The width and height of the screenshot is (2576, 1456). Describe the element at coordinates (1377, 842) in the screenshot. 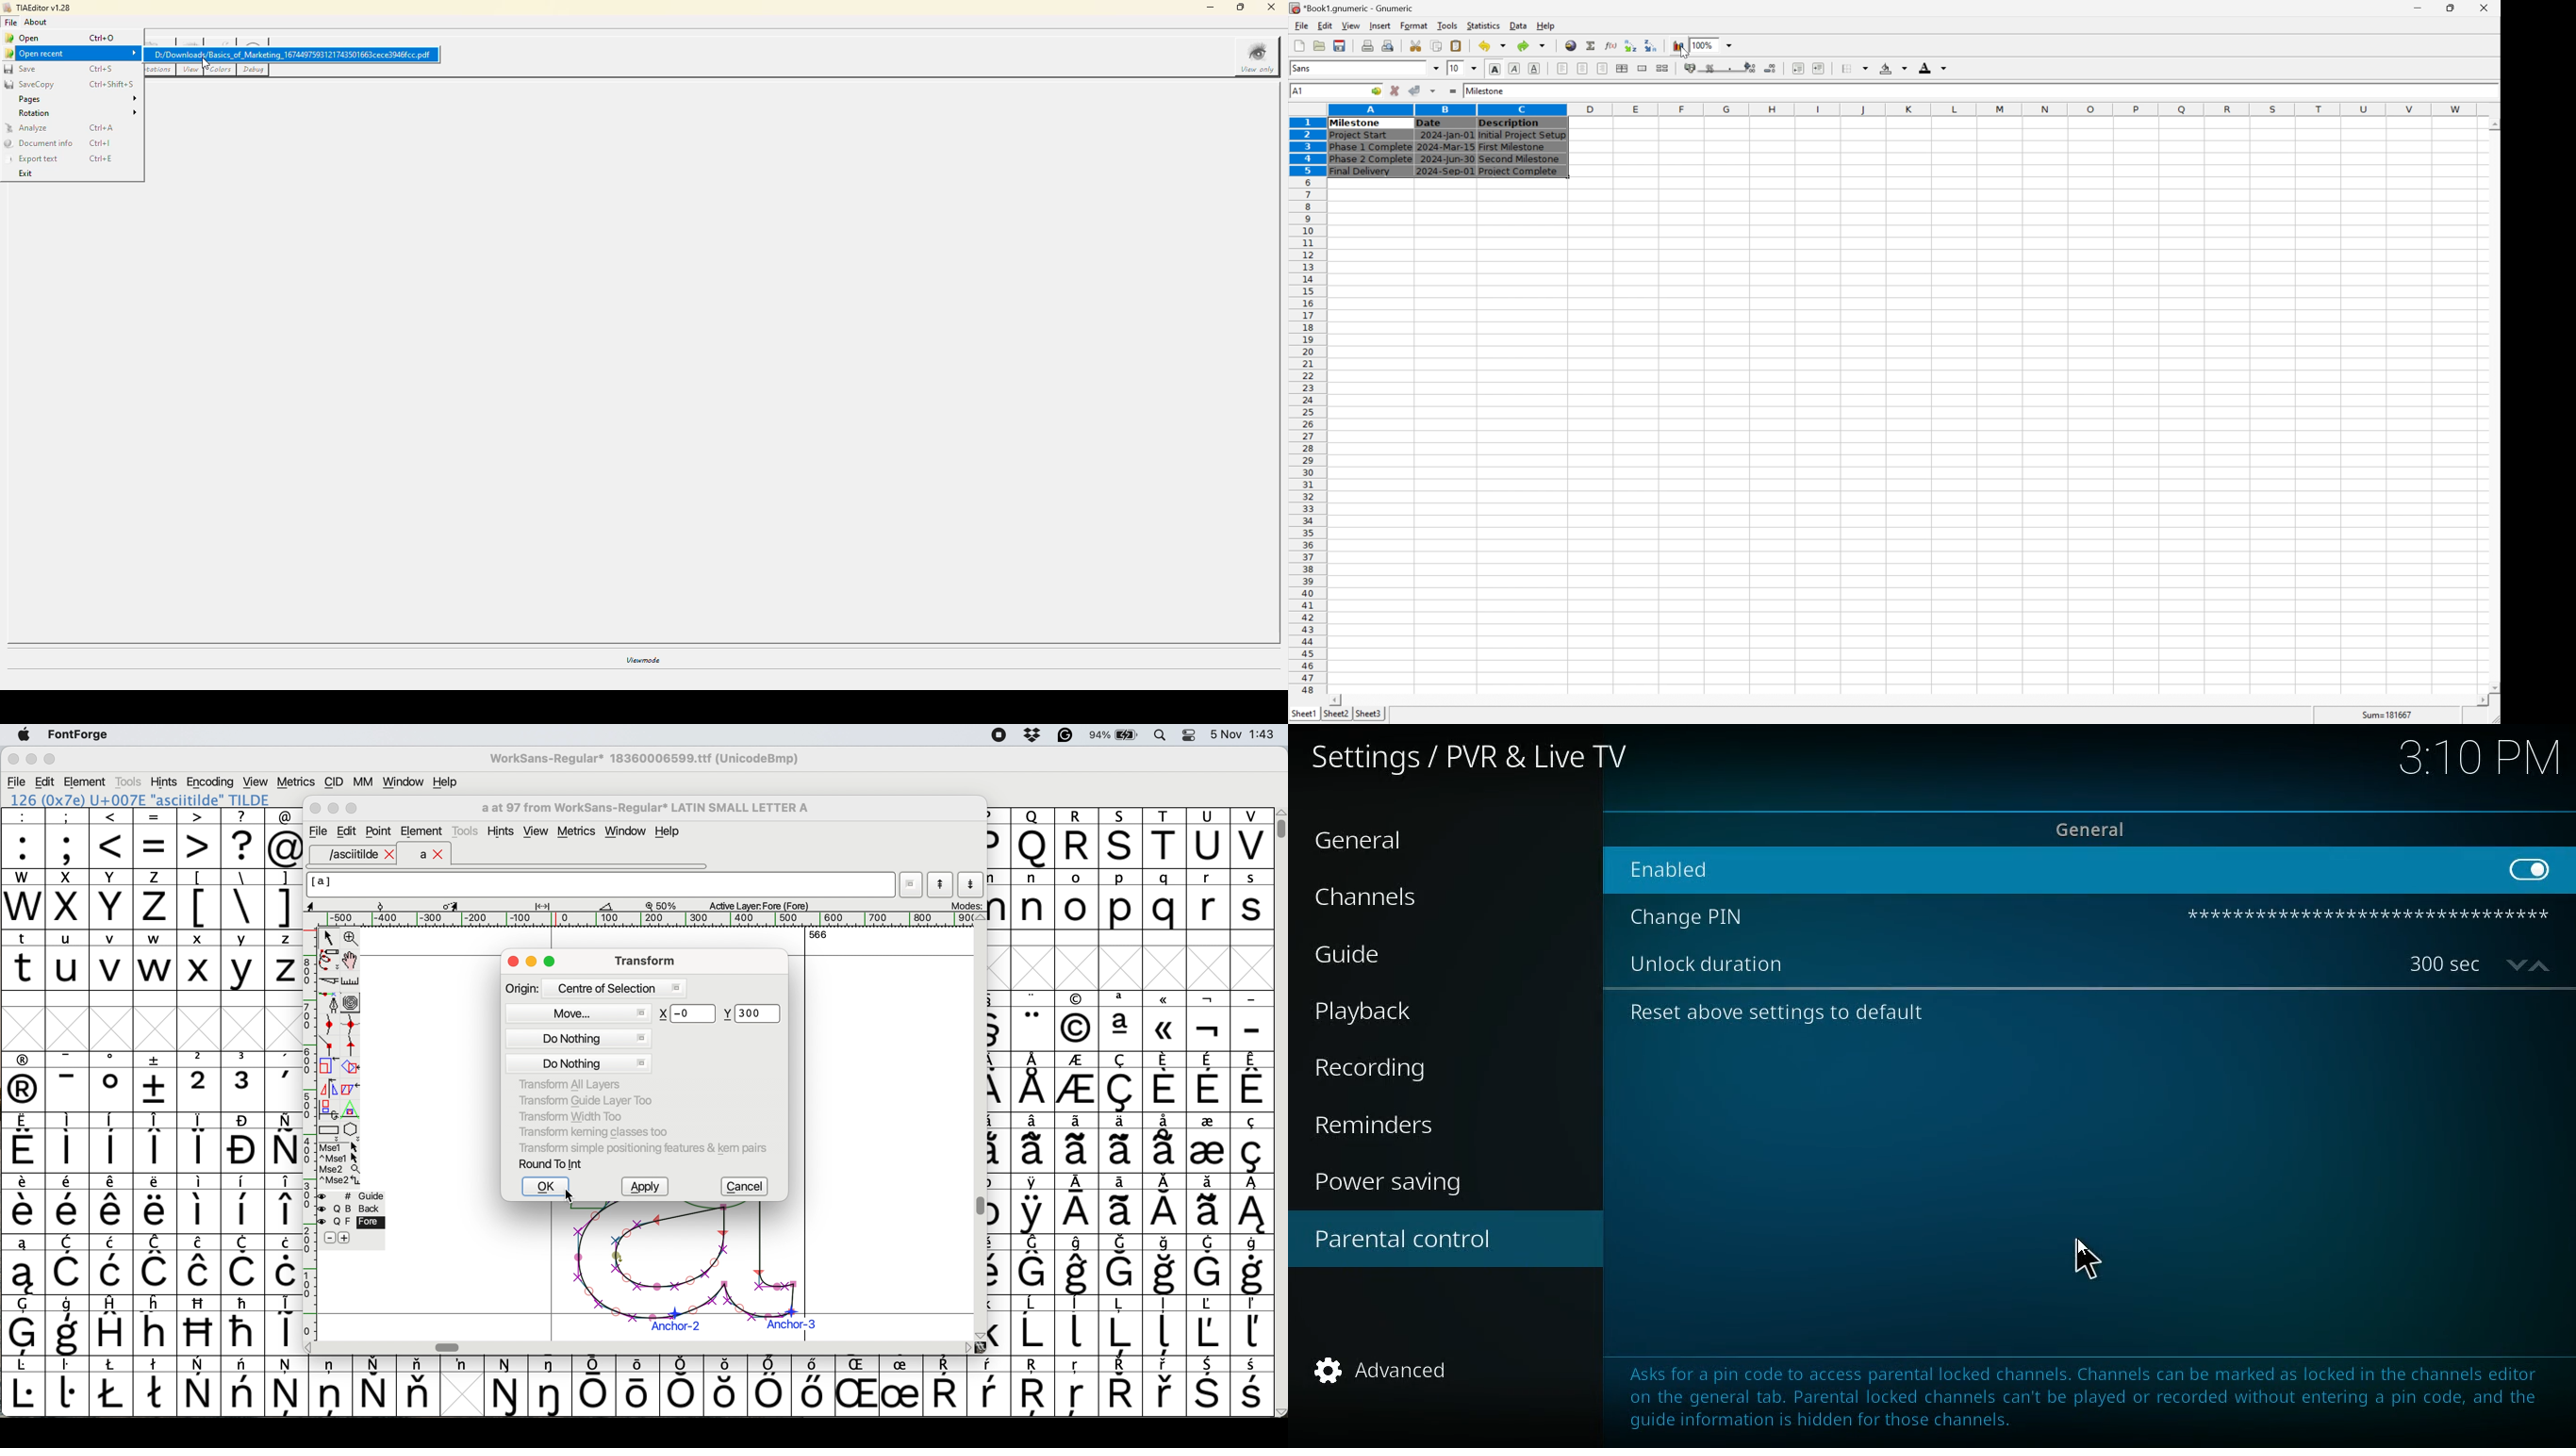

I see `general ` at that location.